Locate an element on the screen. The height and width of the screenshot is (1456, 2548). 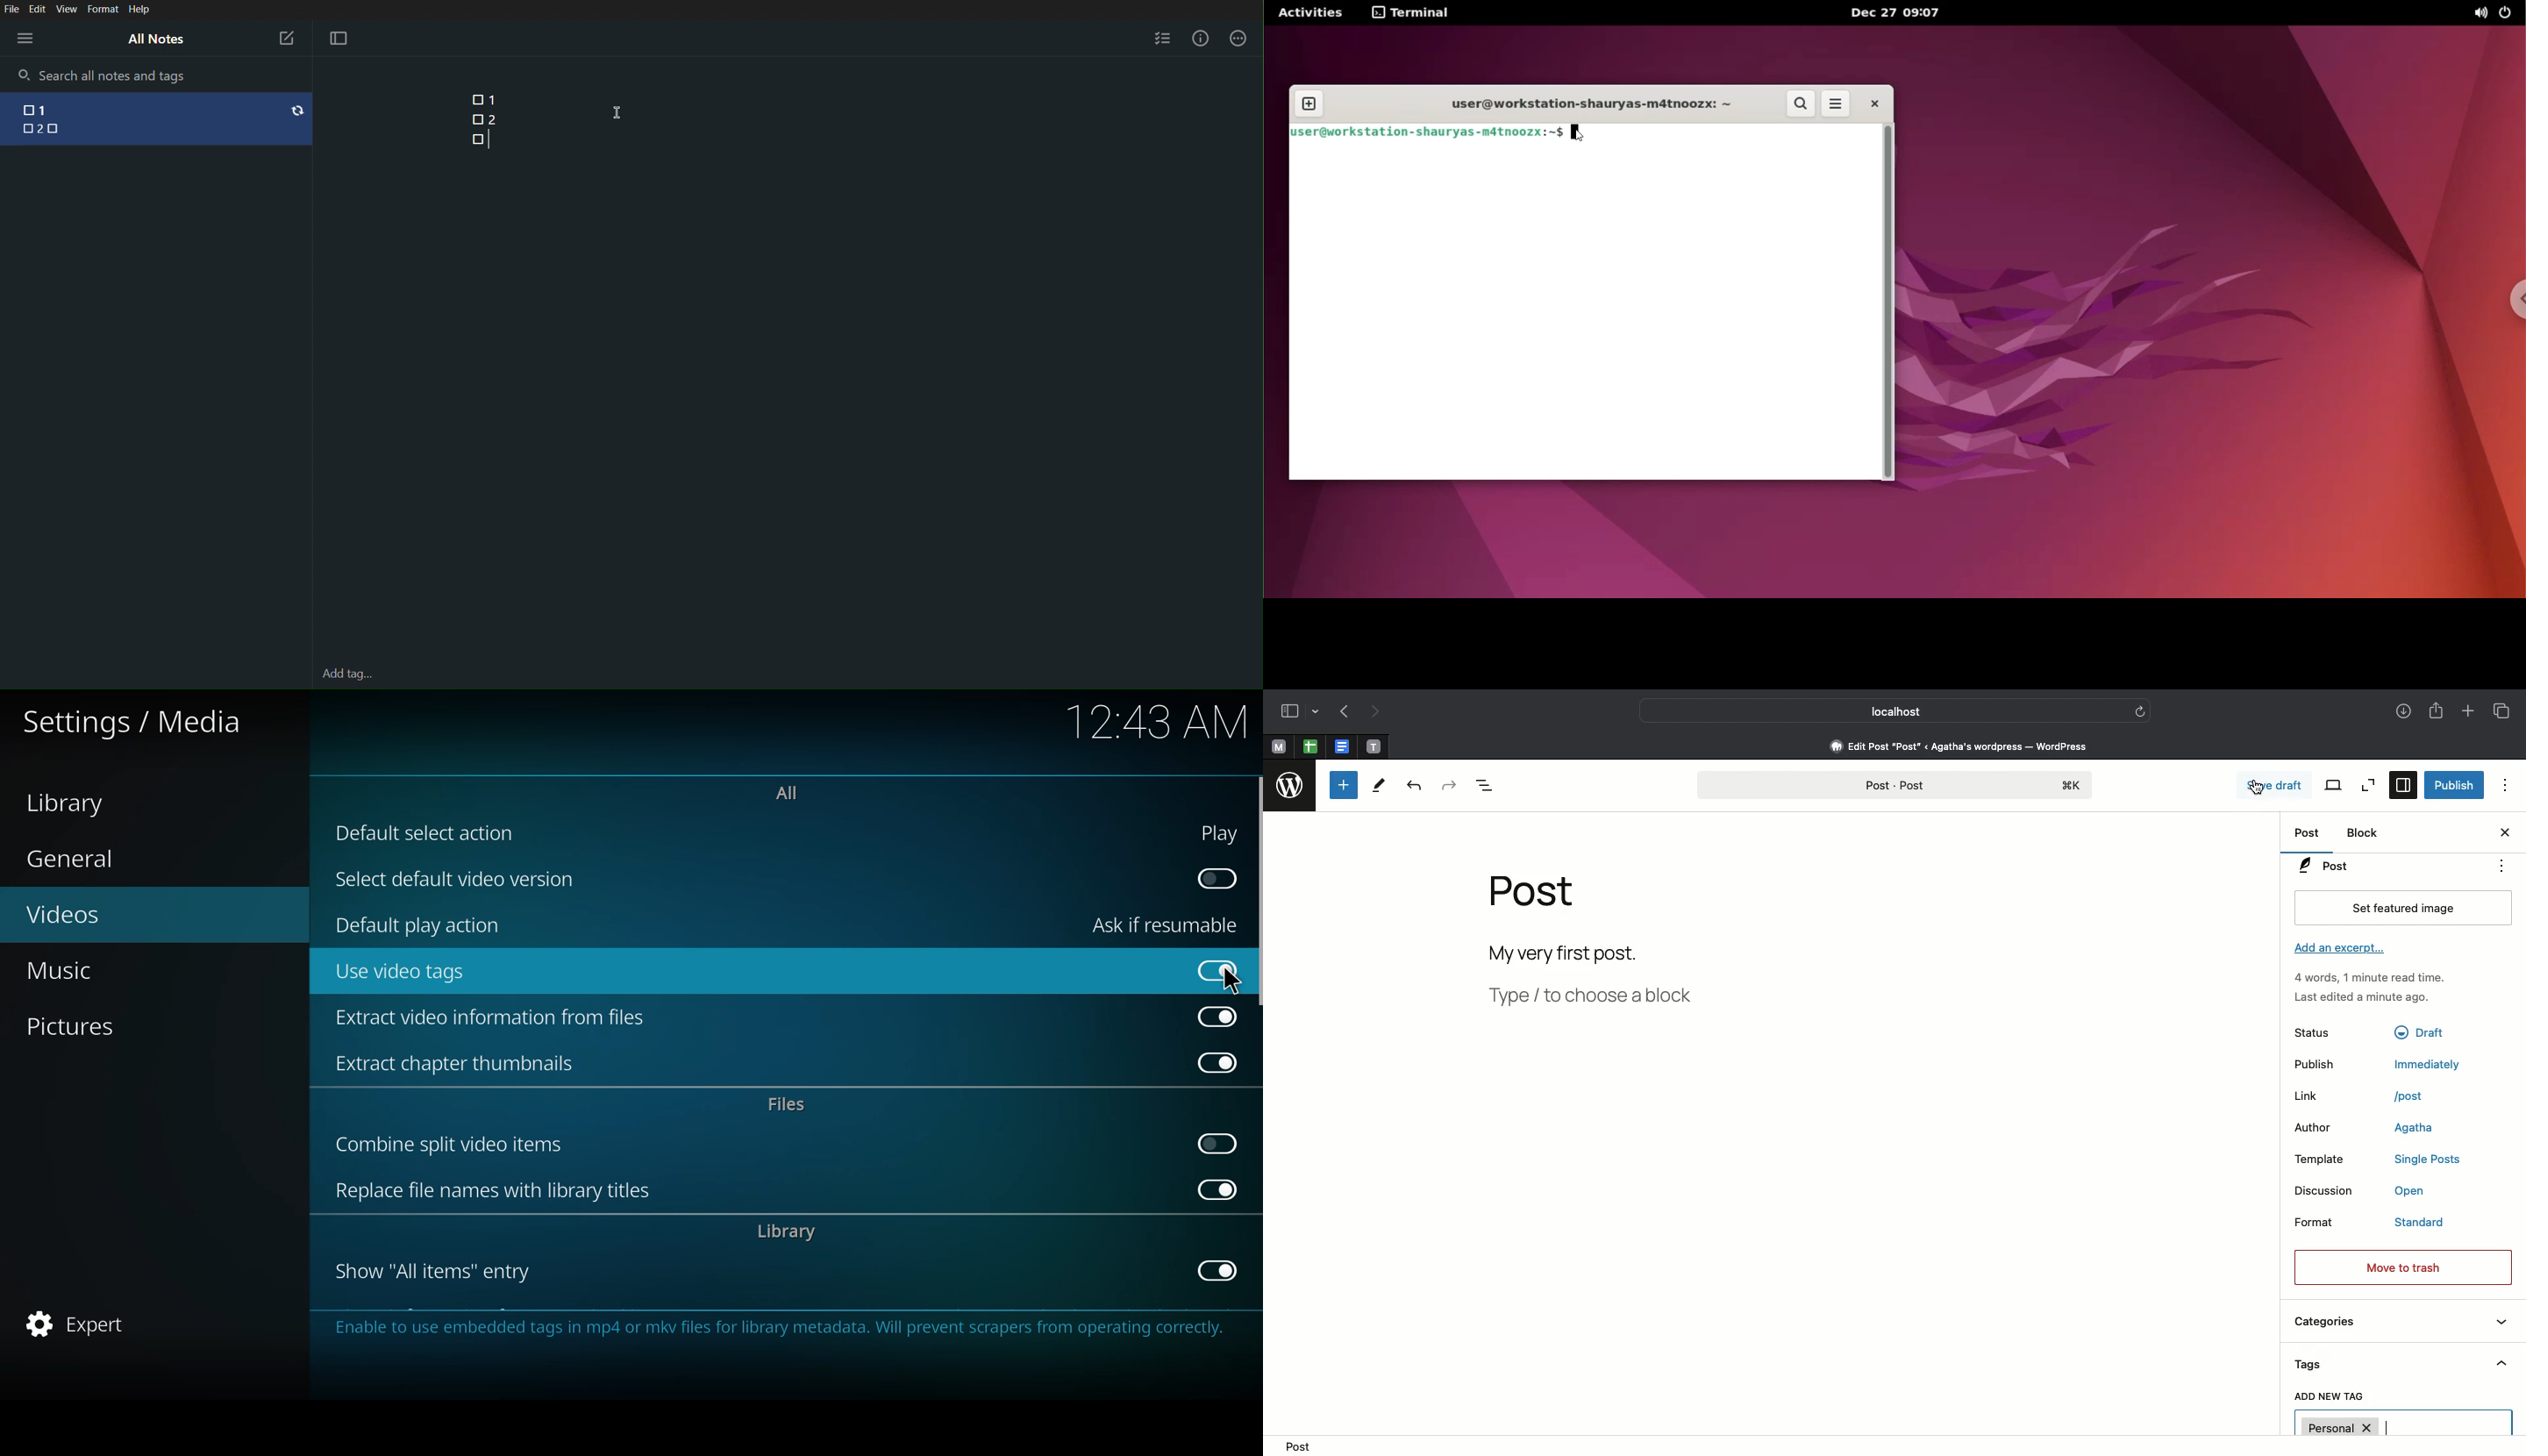
Info is located at coordinates (1204, 38).